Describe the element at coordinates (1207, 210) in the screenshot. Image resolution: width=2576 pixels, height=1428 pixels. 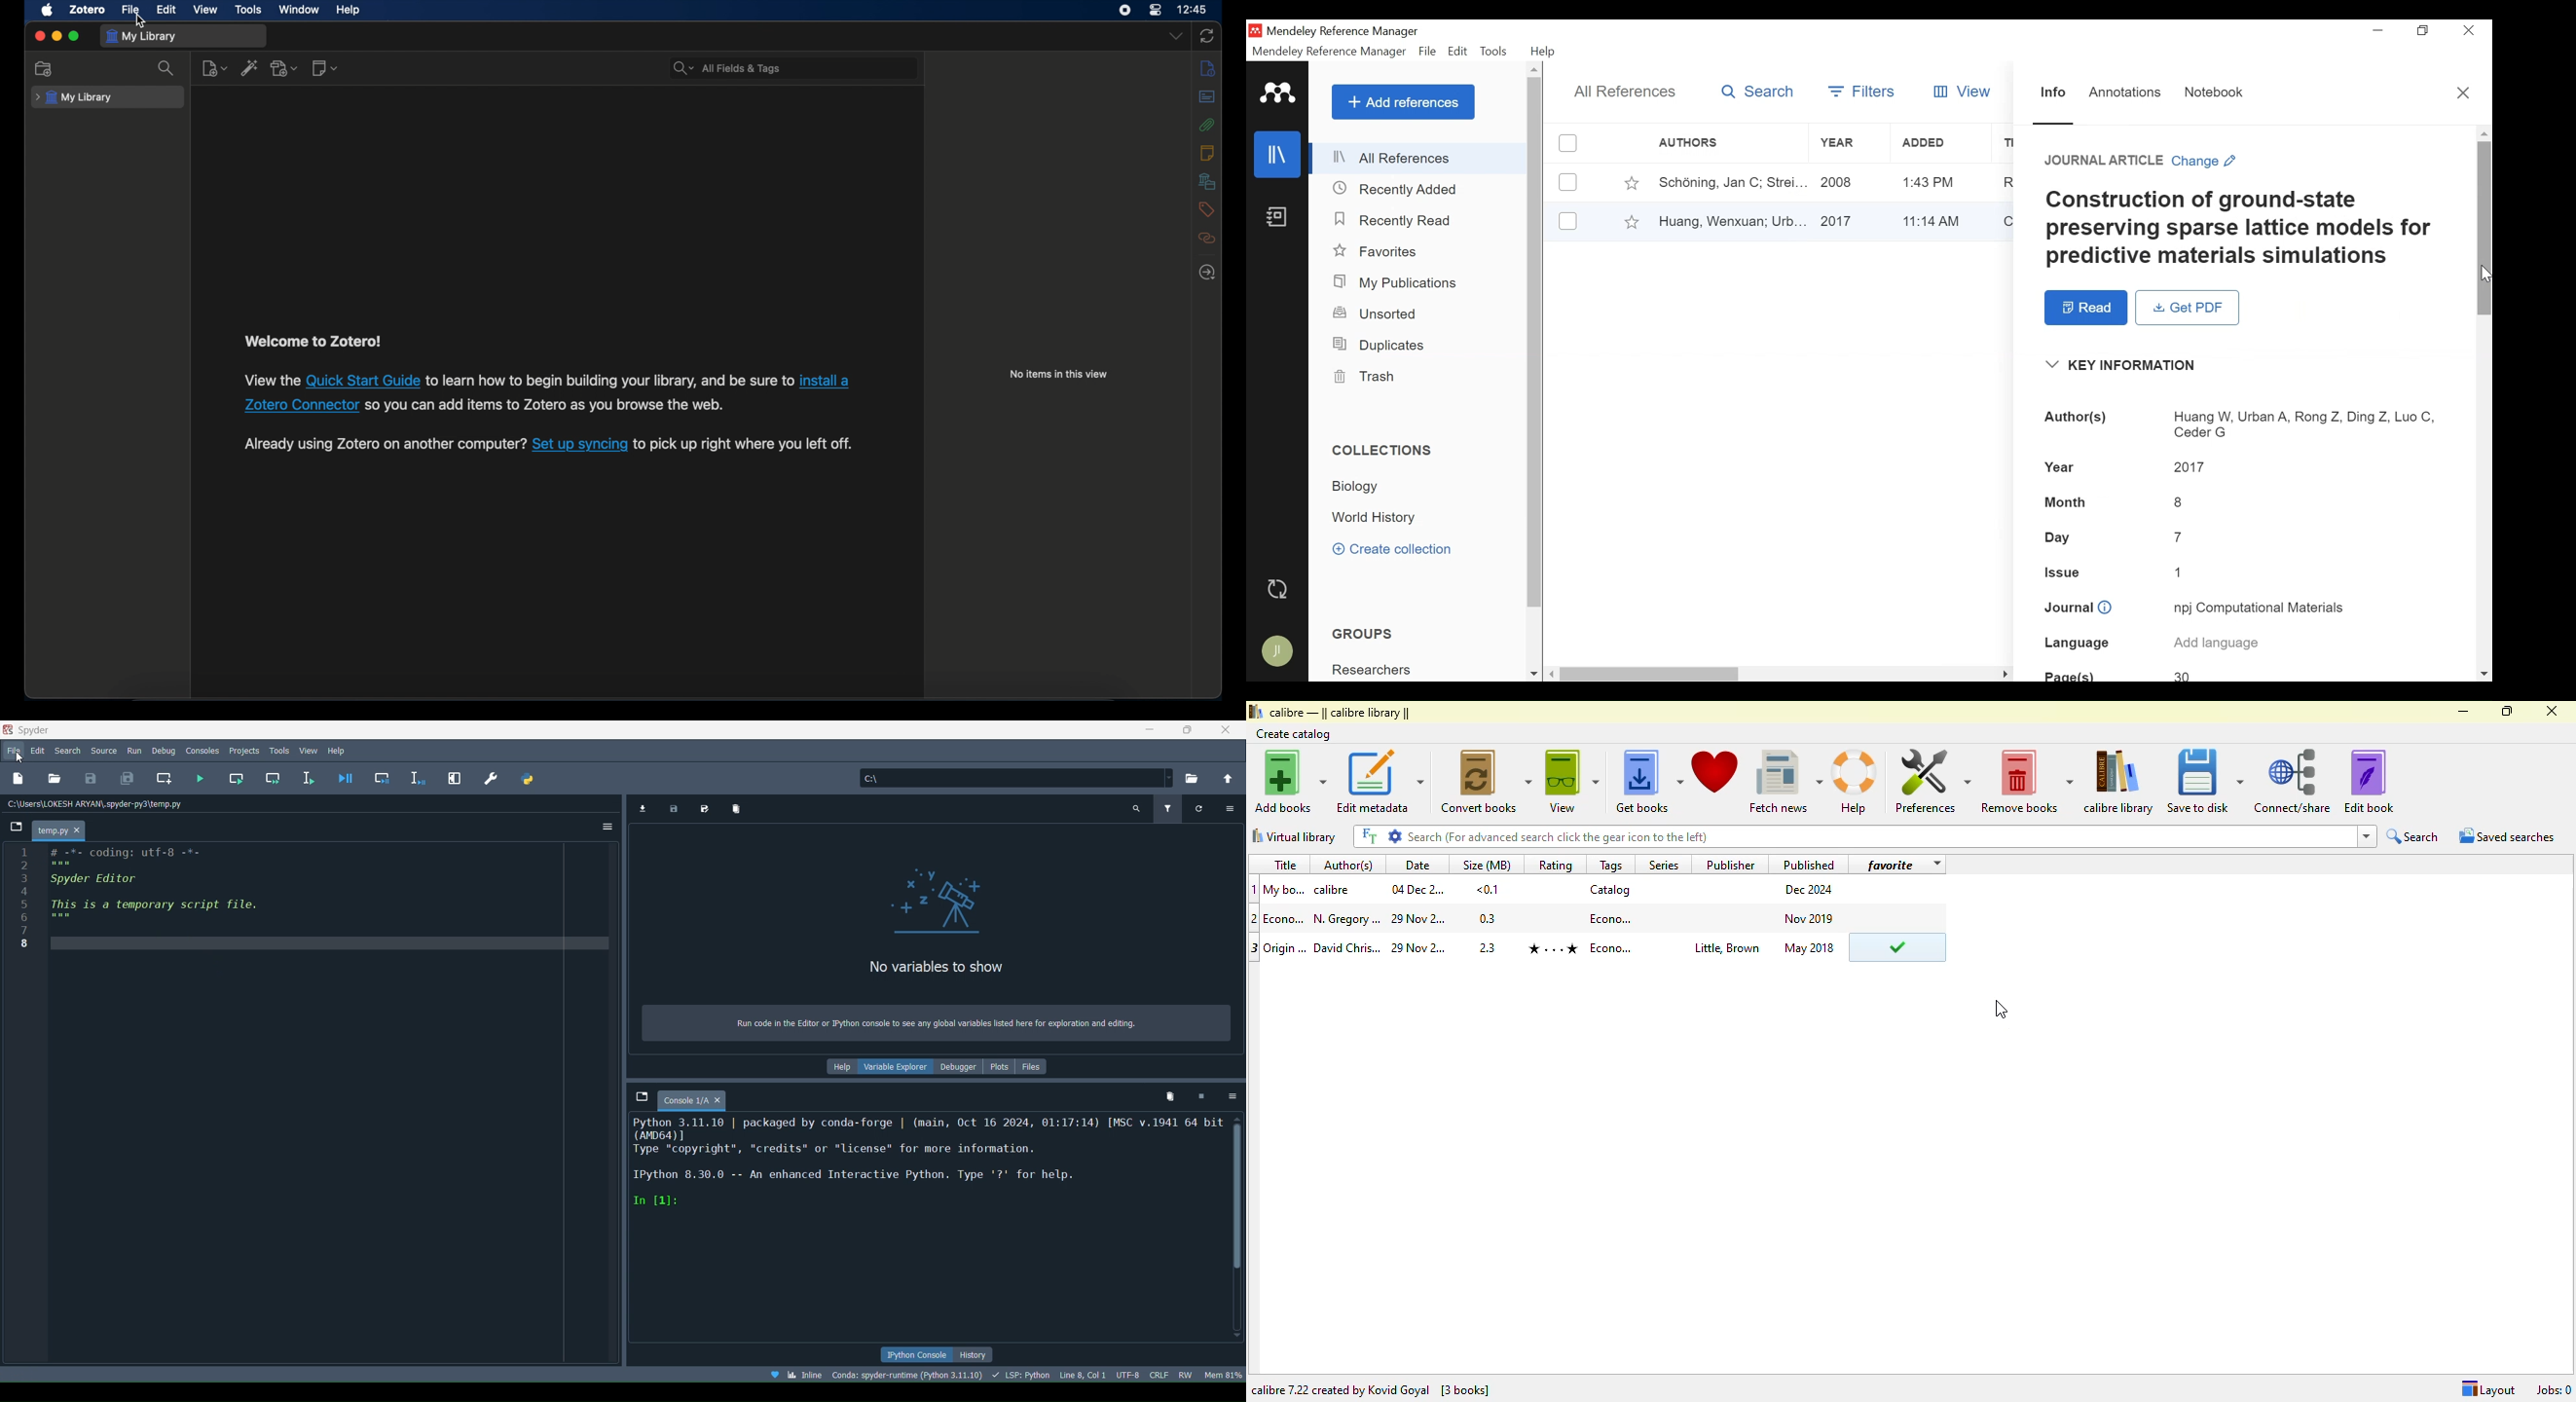
I see `tags` at that location.